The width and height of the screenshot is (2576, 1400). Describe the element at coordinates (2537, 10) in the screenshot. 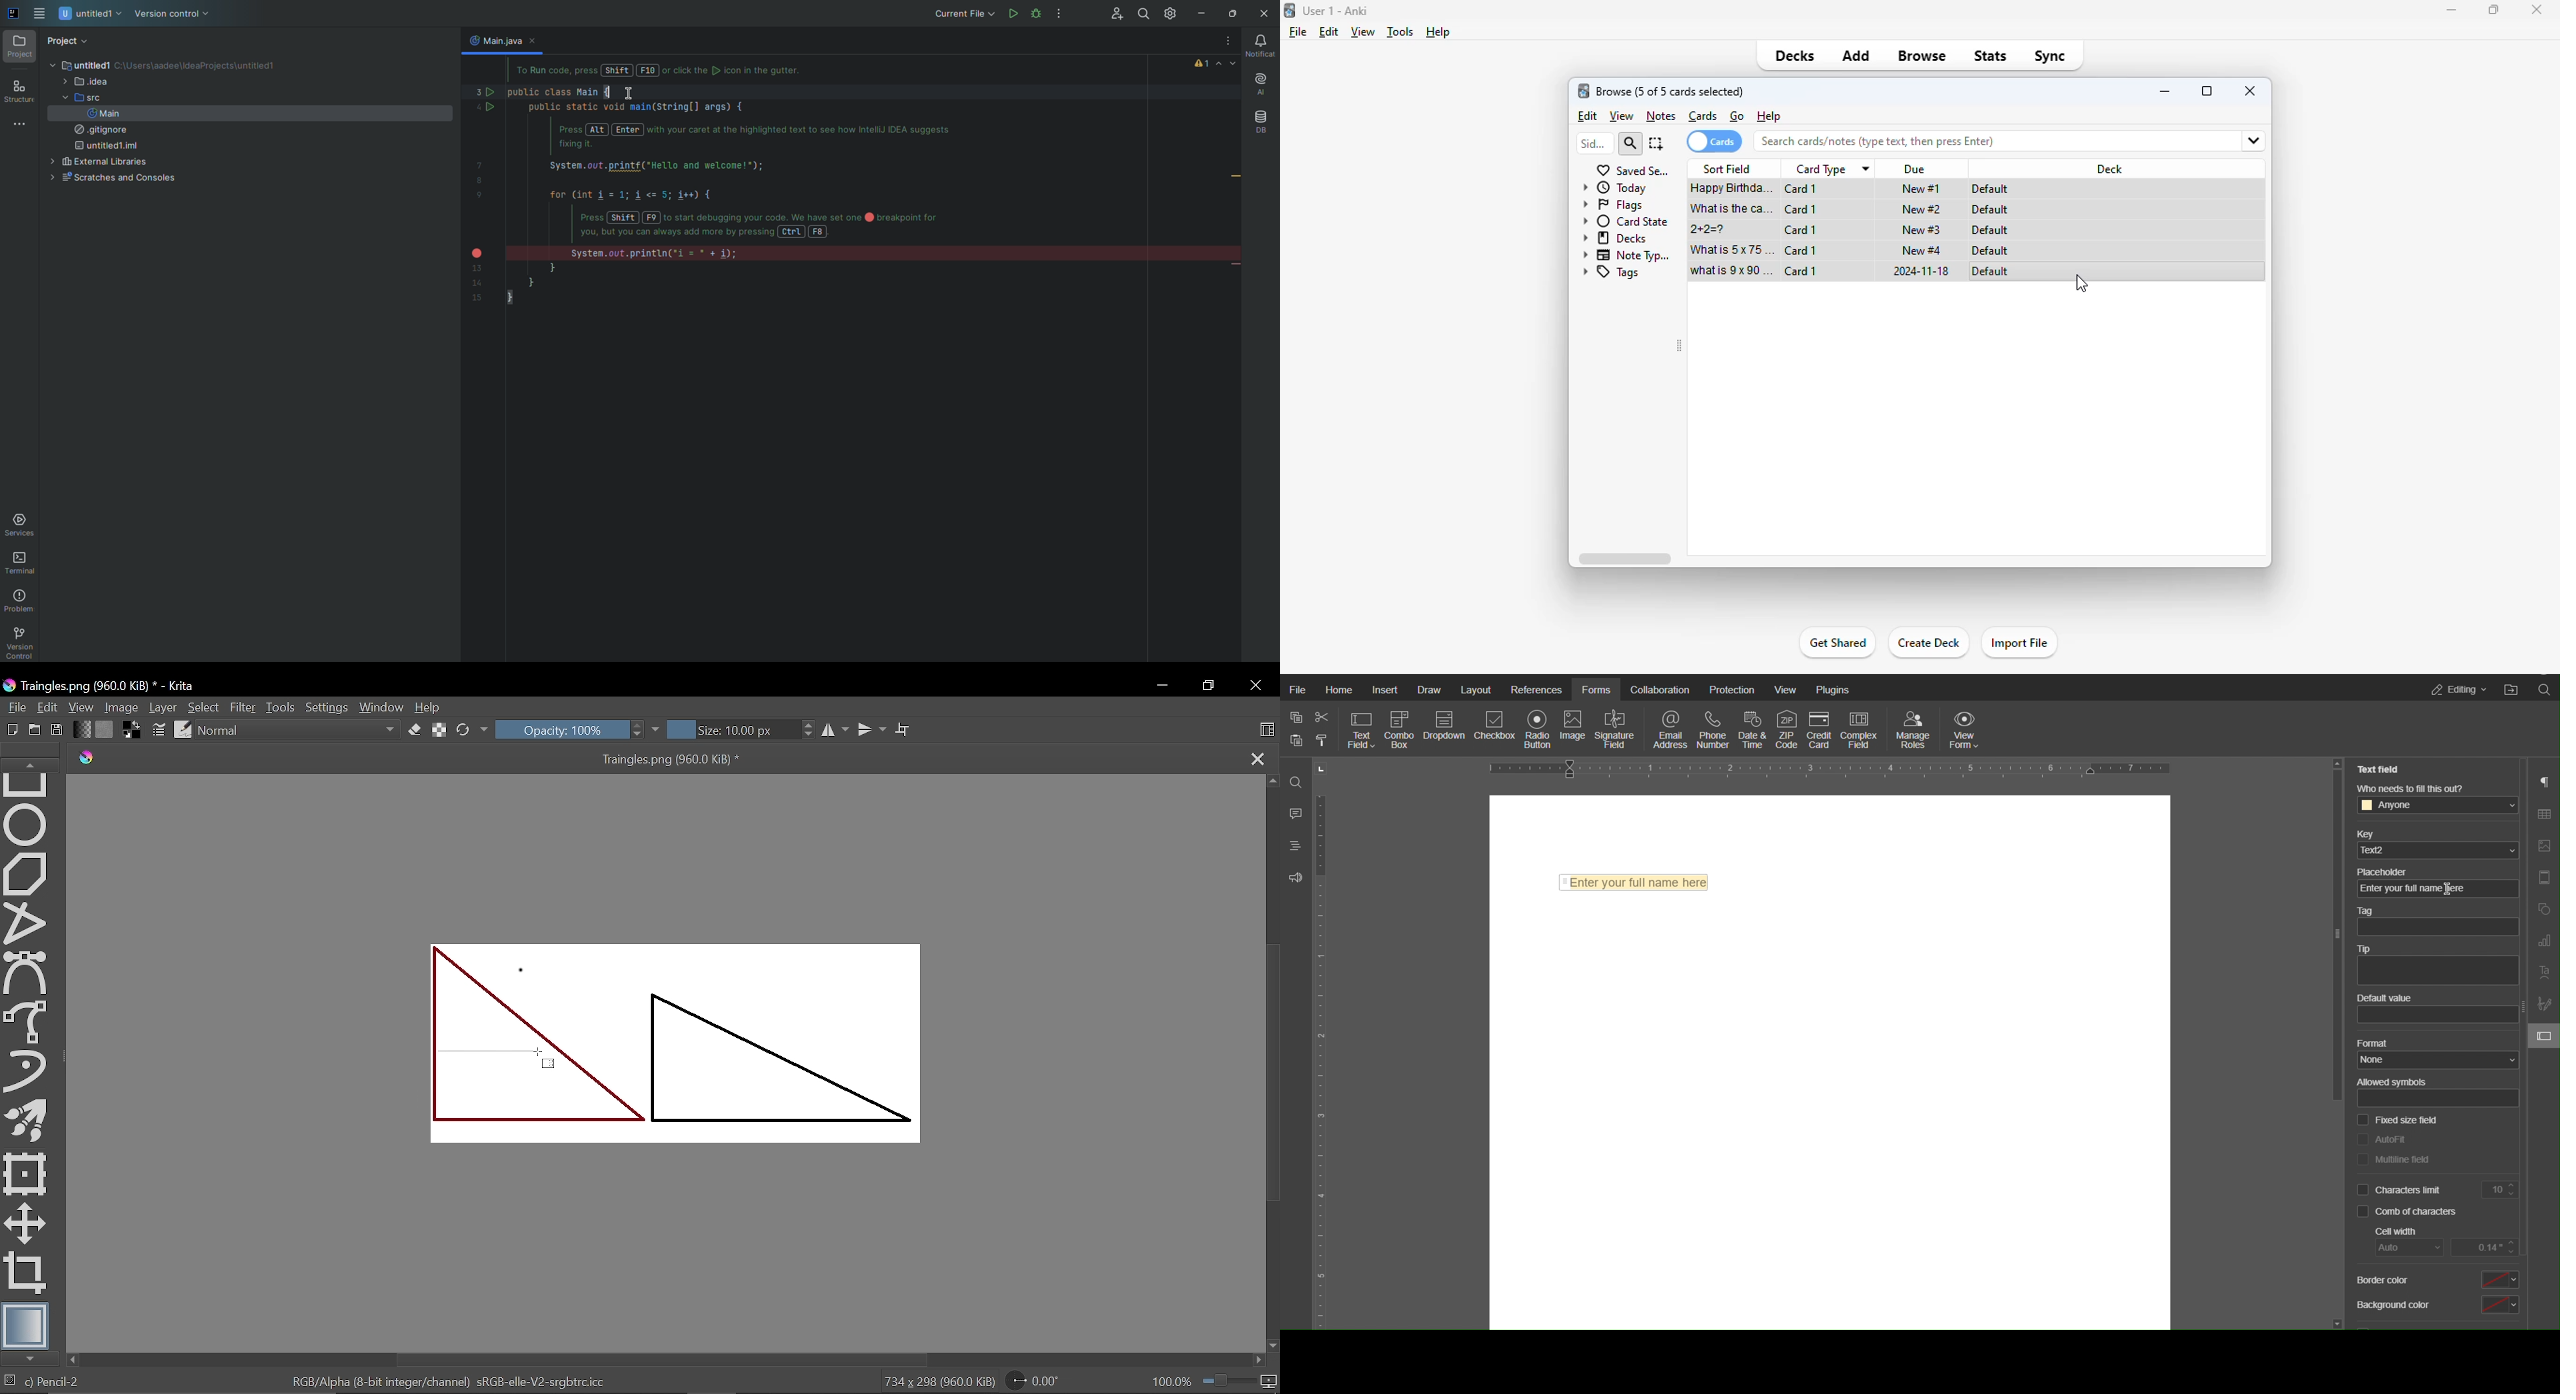

I see `close` at that location.